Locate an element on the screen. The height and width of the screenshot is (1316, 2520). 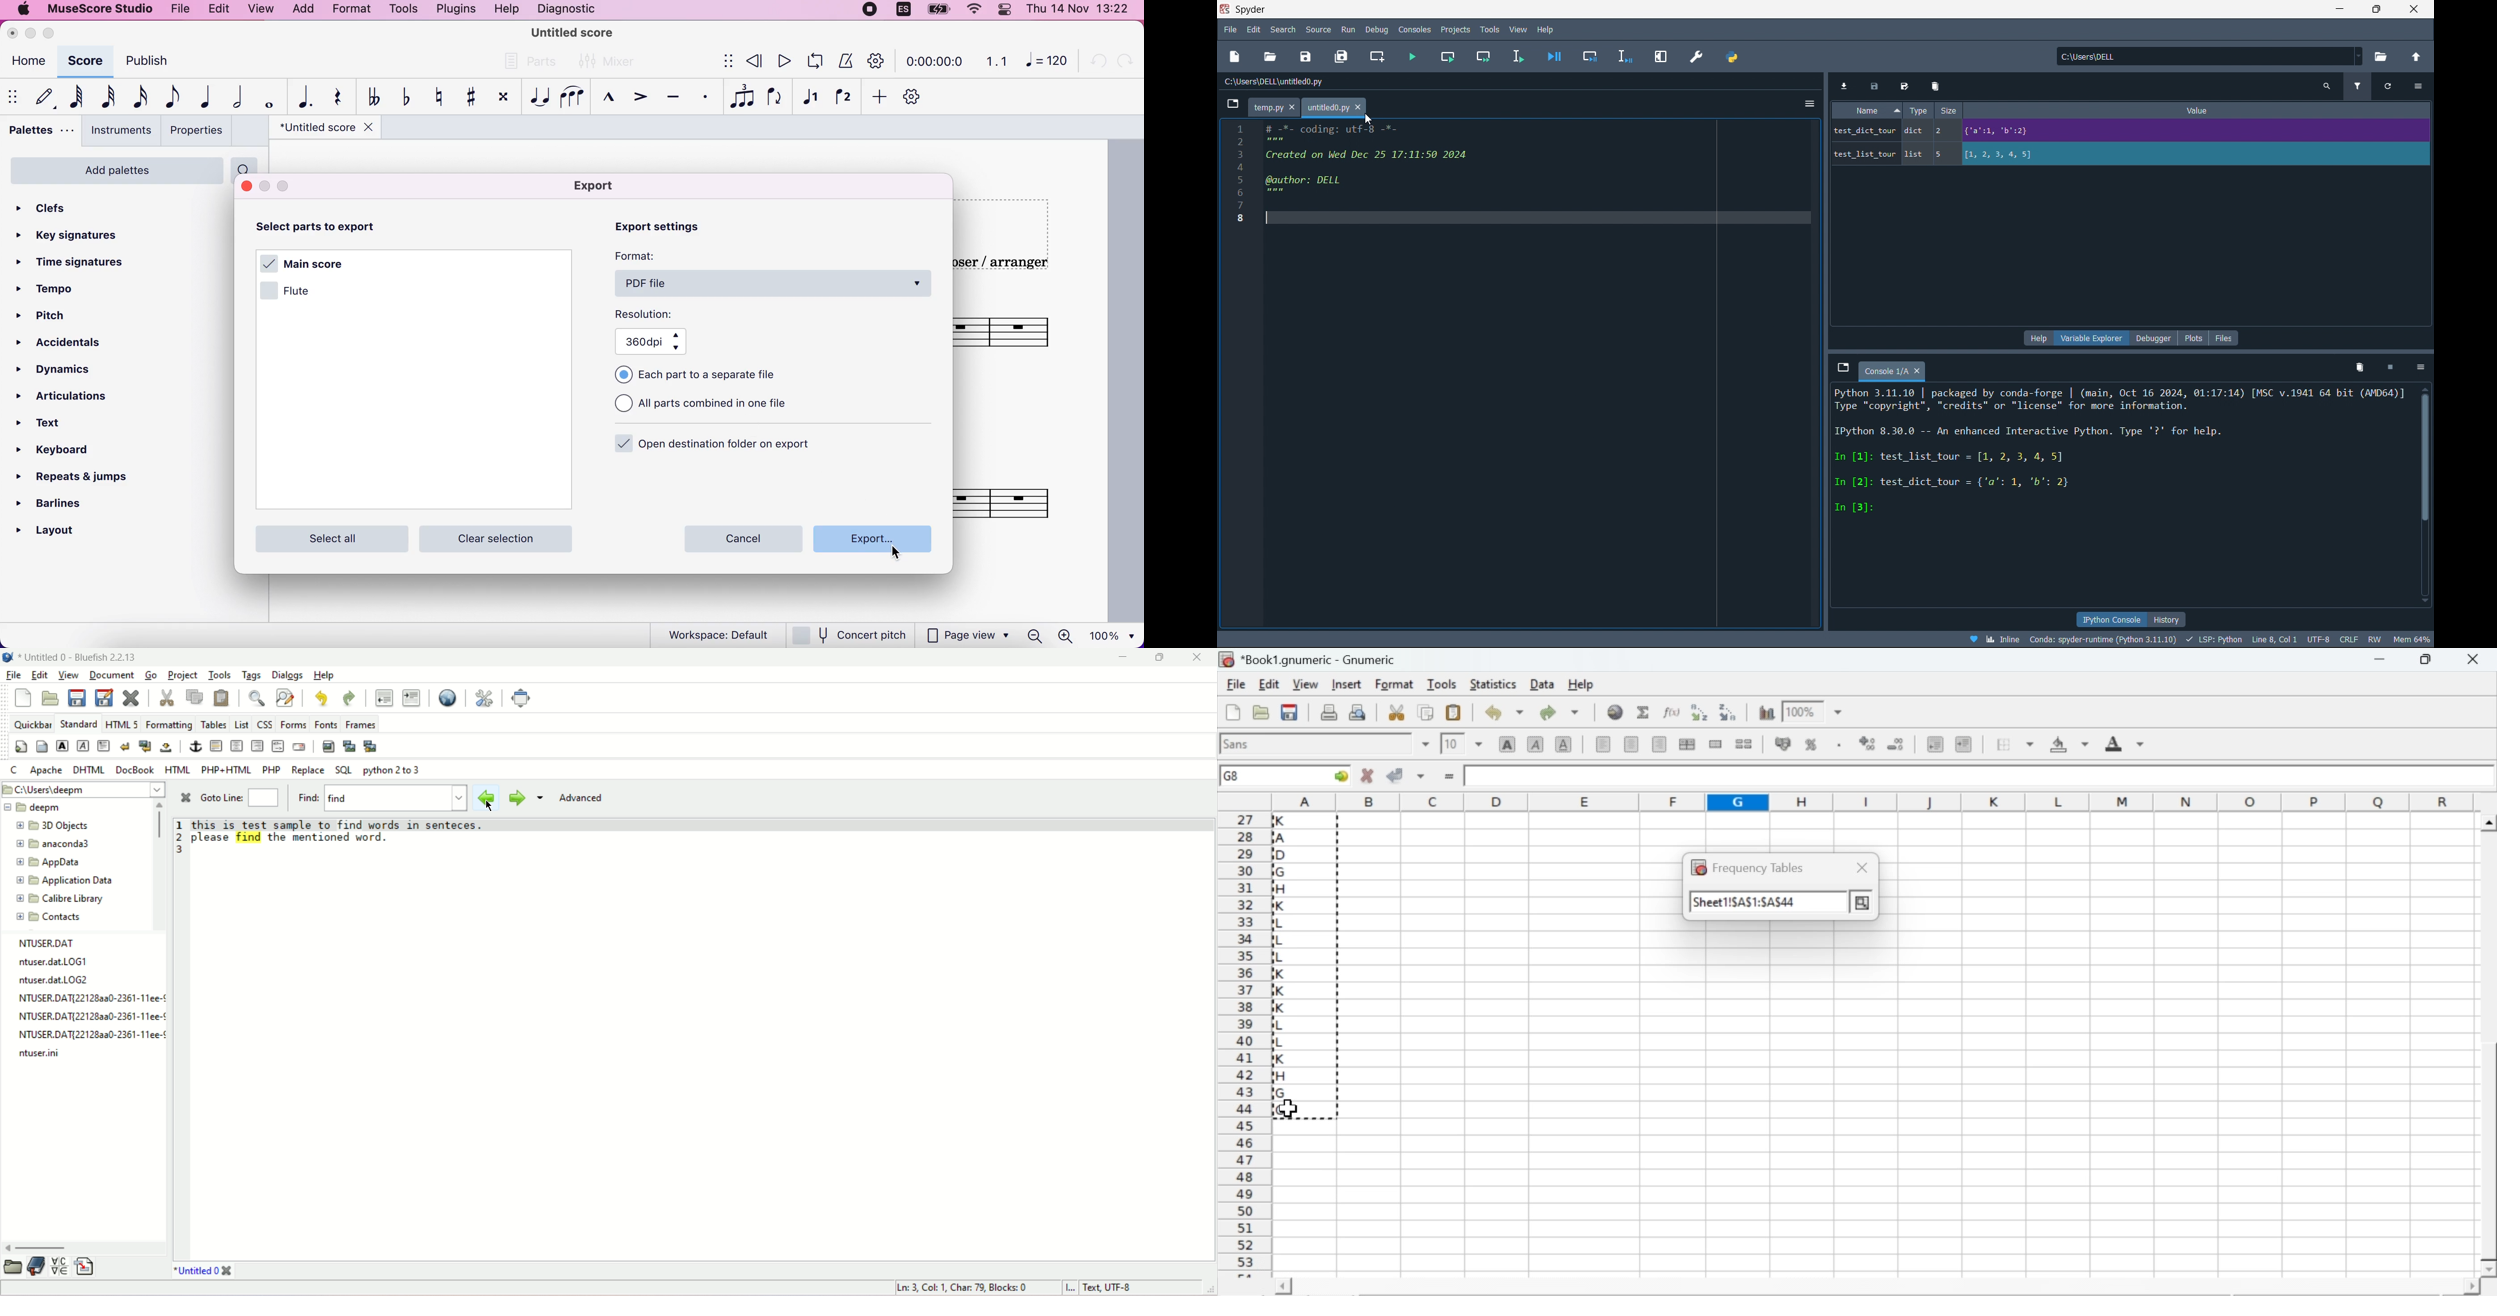
HTML is located at coordinates (177, 770).